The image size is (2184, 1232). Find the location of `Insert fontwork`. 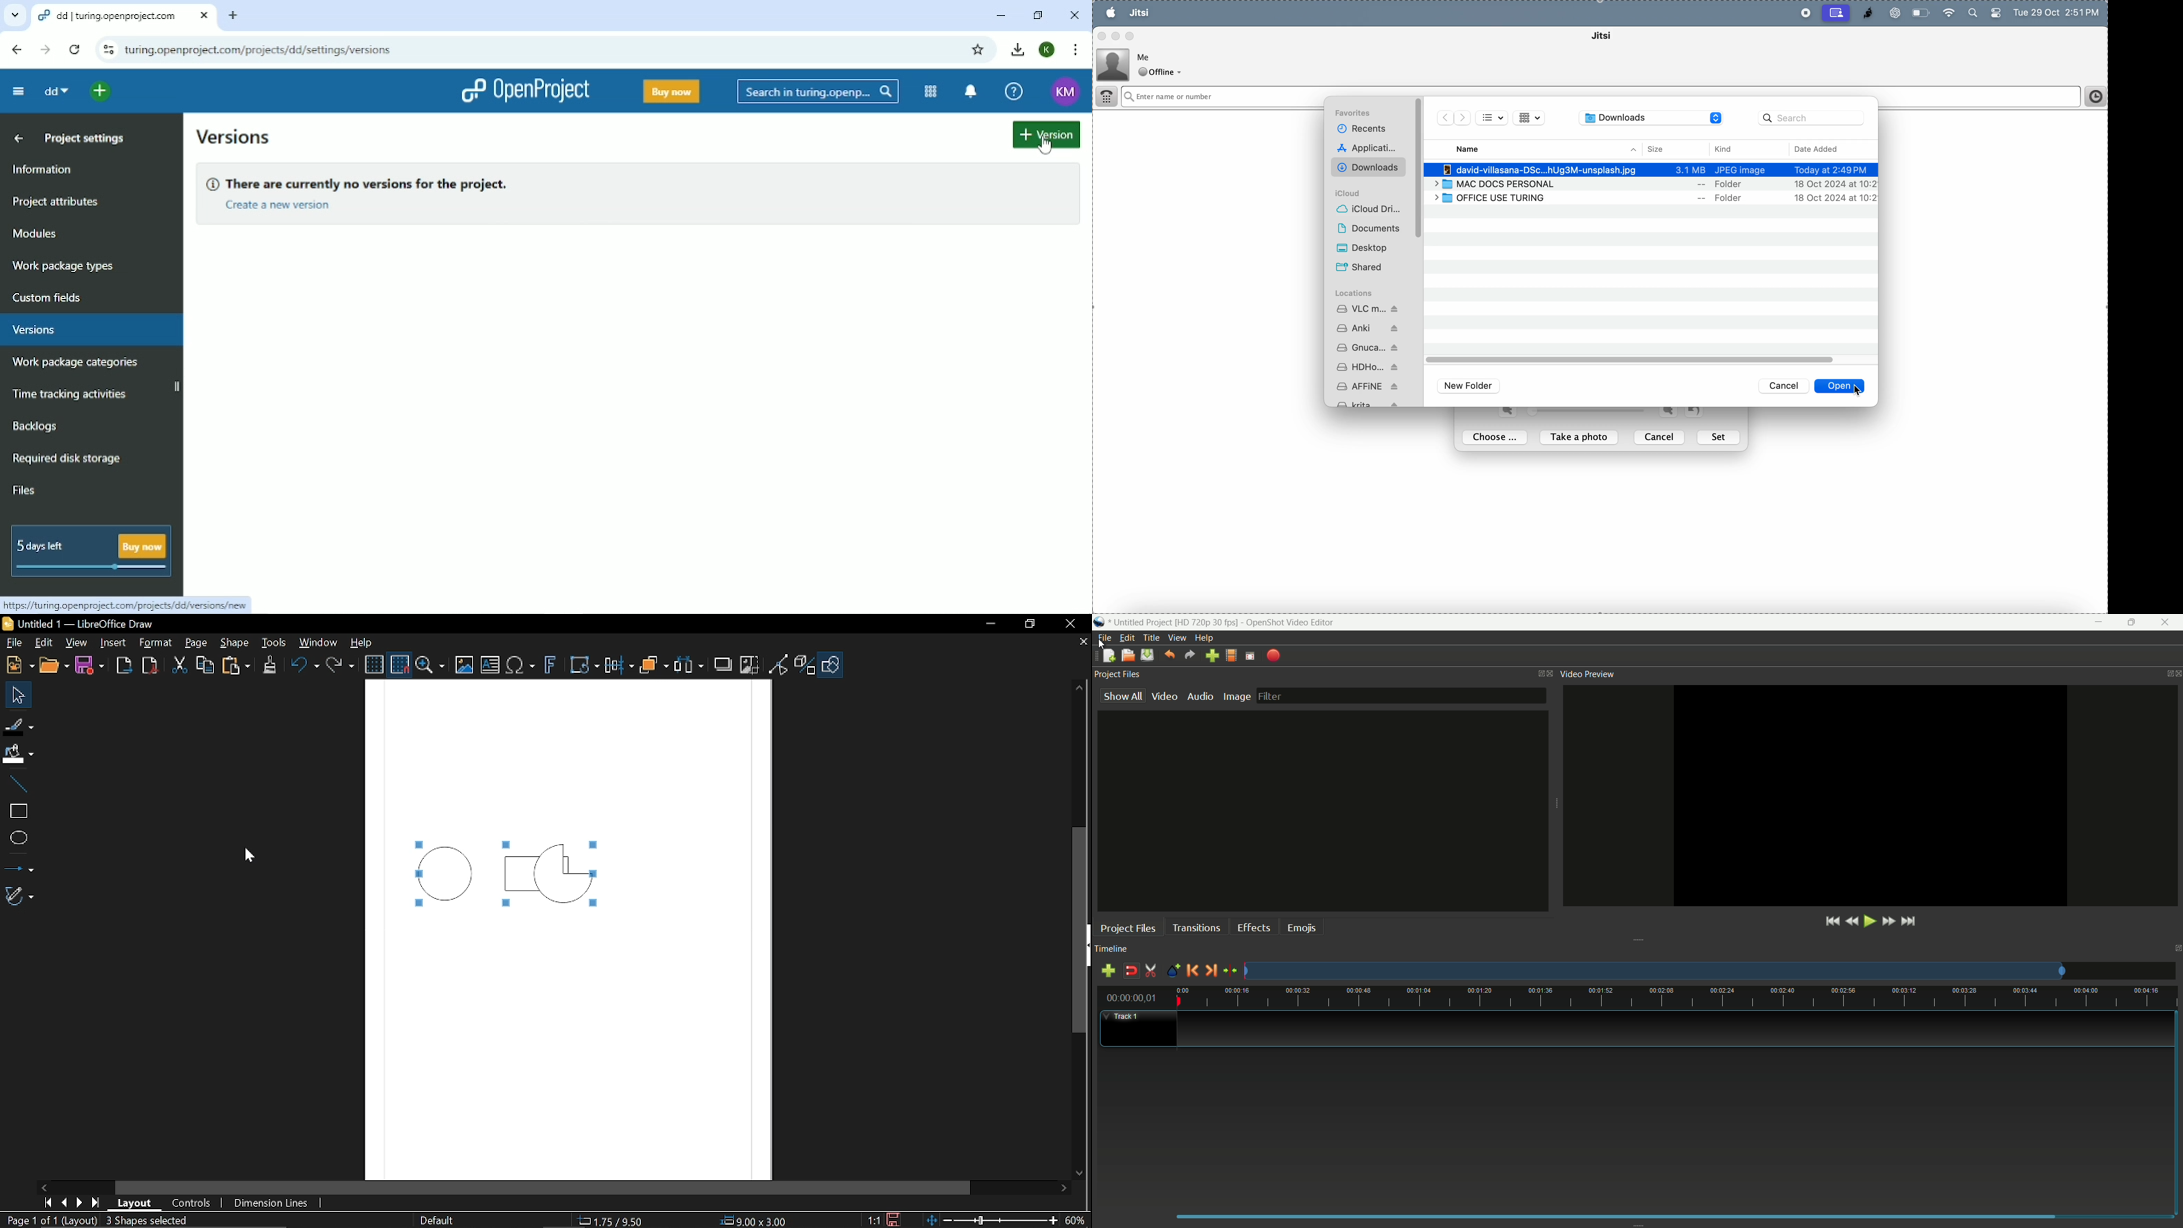

Insert fontwork is located at coordinates (547, 667).